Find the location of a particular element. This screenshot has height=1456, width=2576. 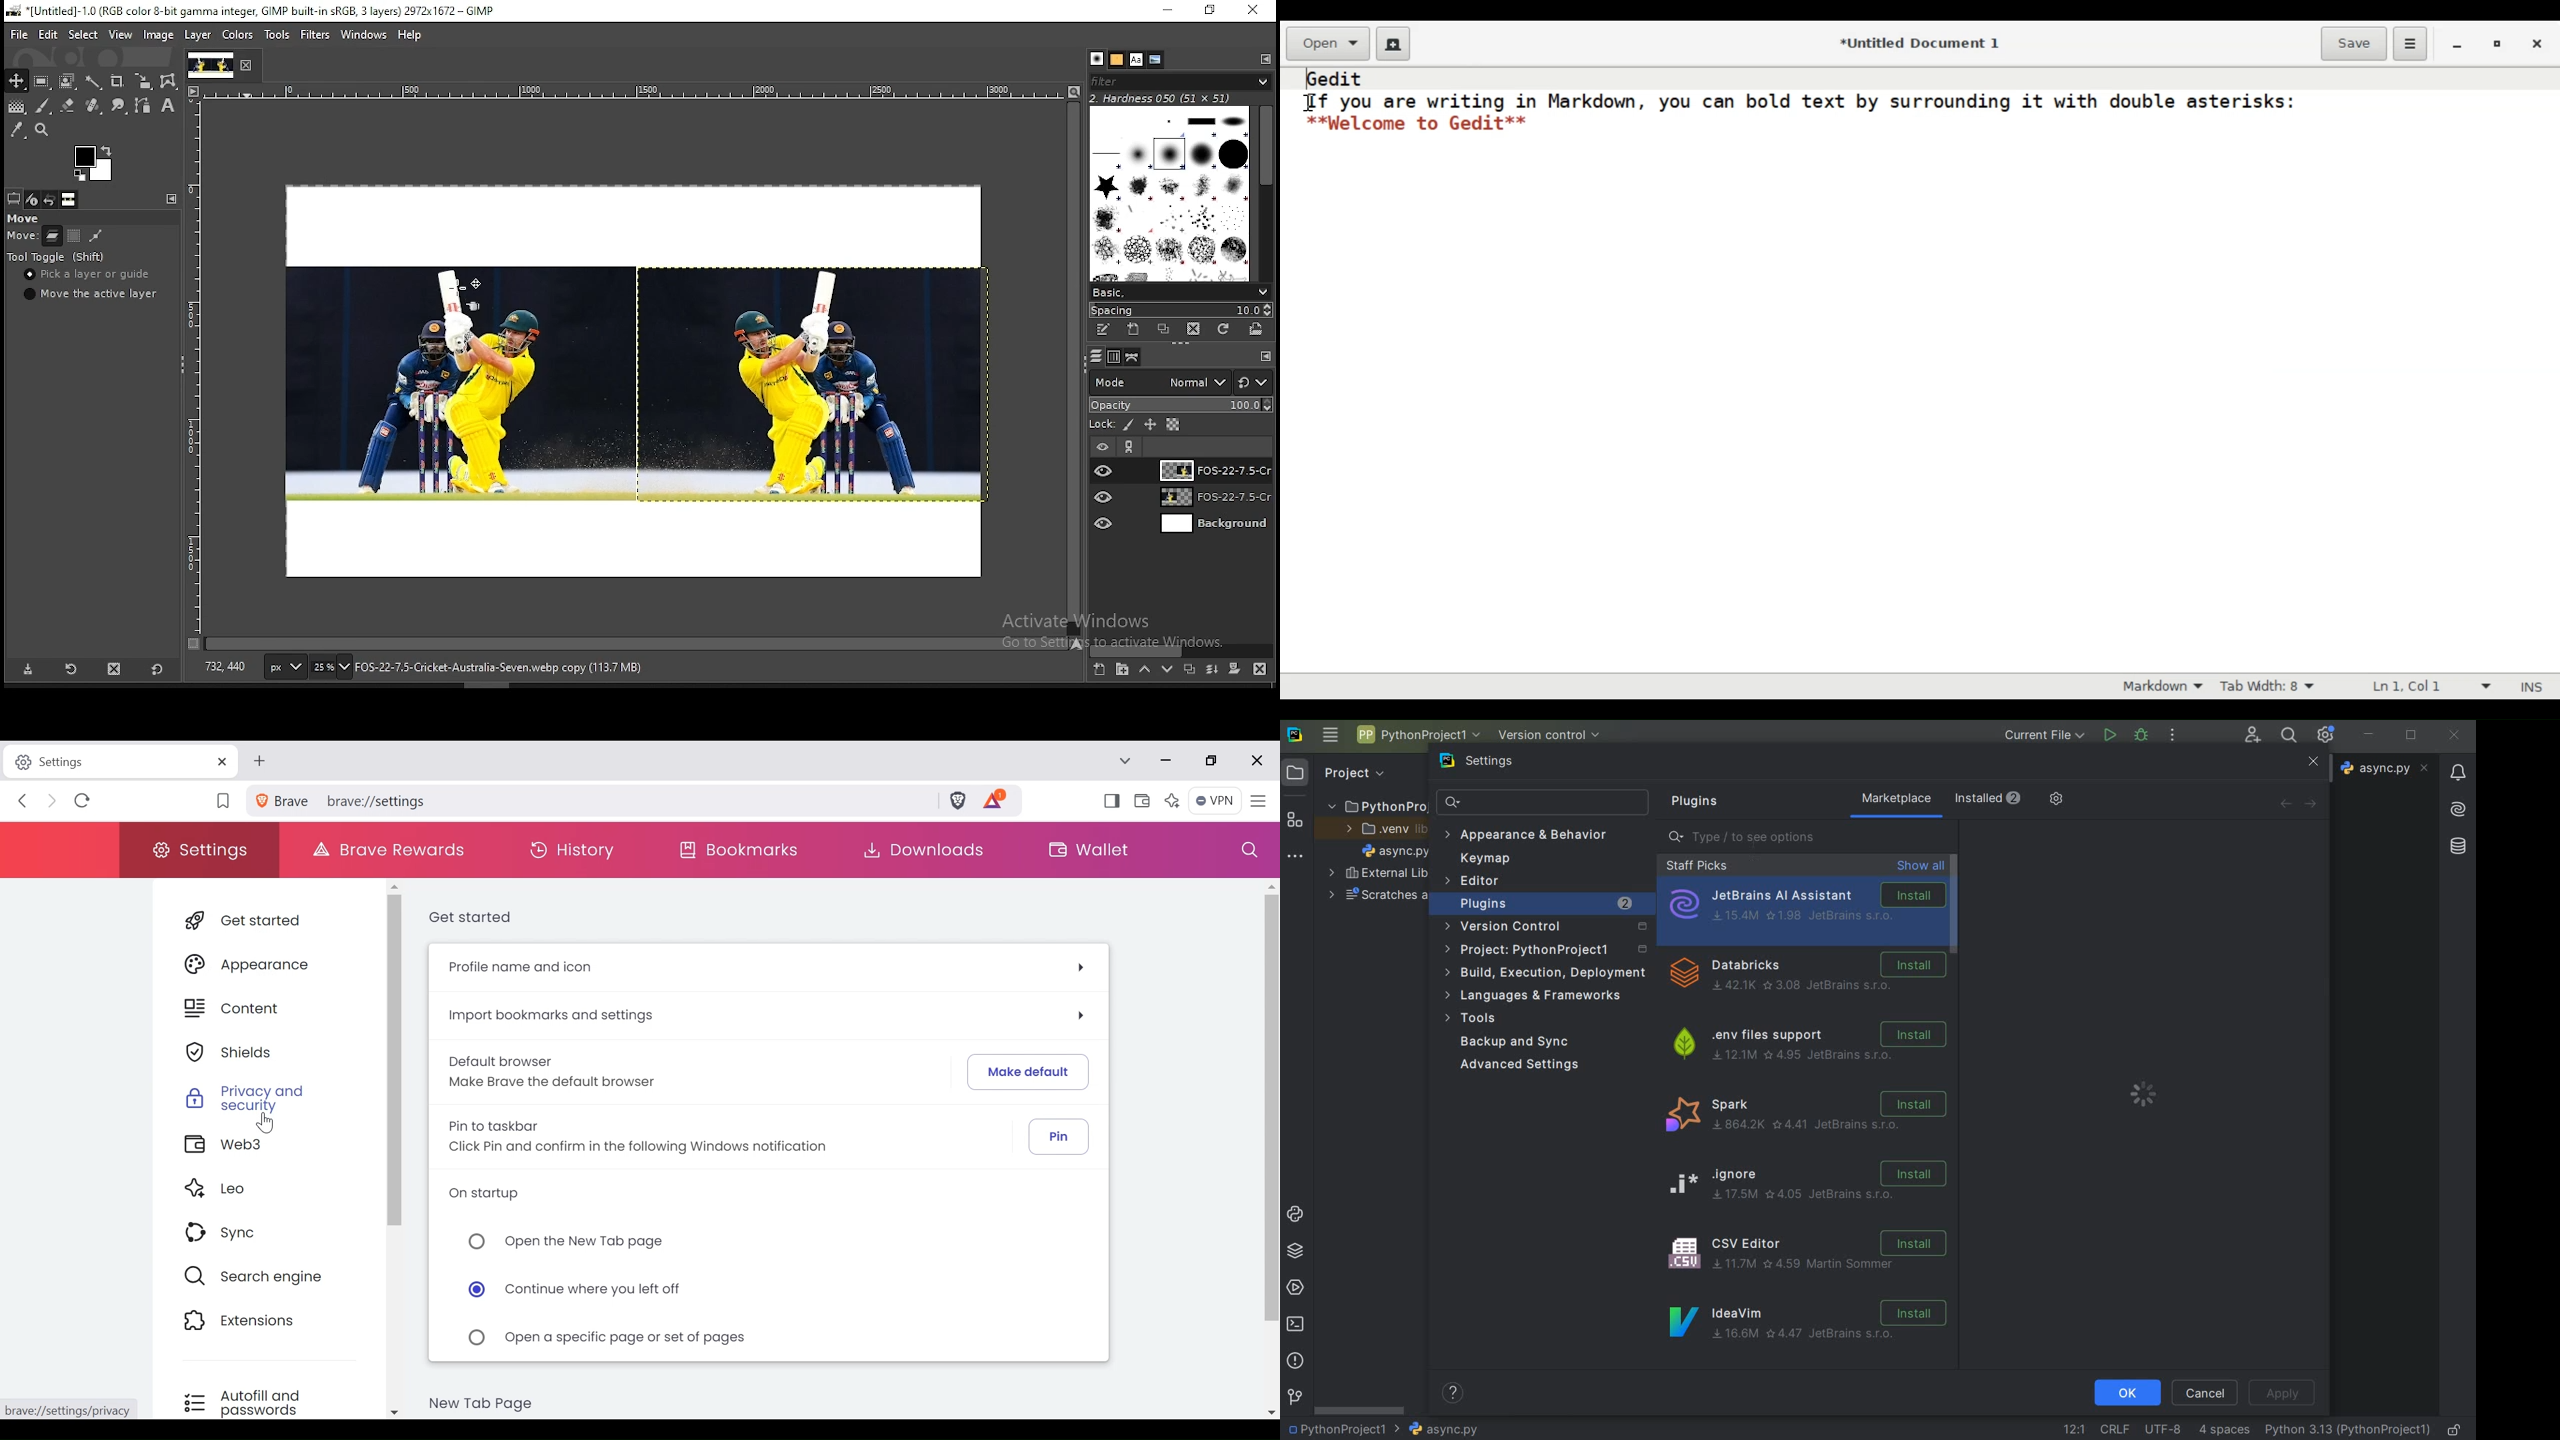

minimize is located at coordinates (2457, 45).